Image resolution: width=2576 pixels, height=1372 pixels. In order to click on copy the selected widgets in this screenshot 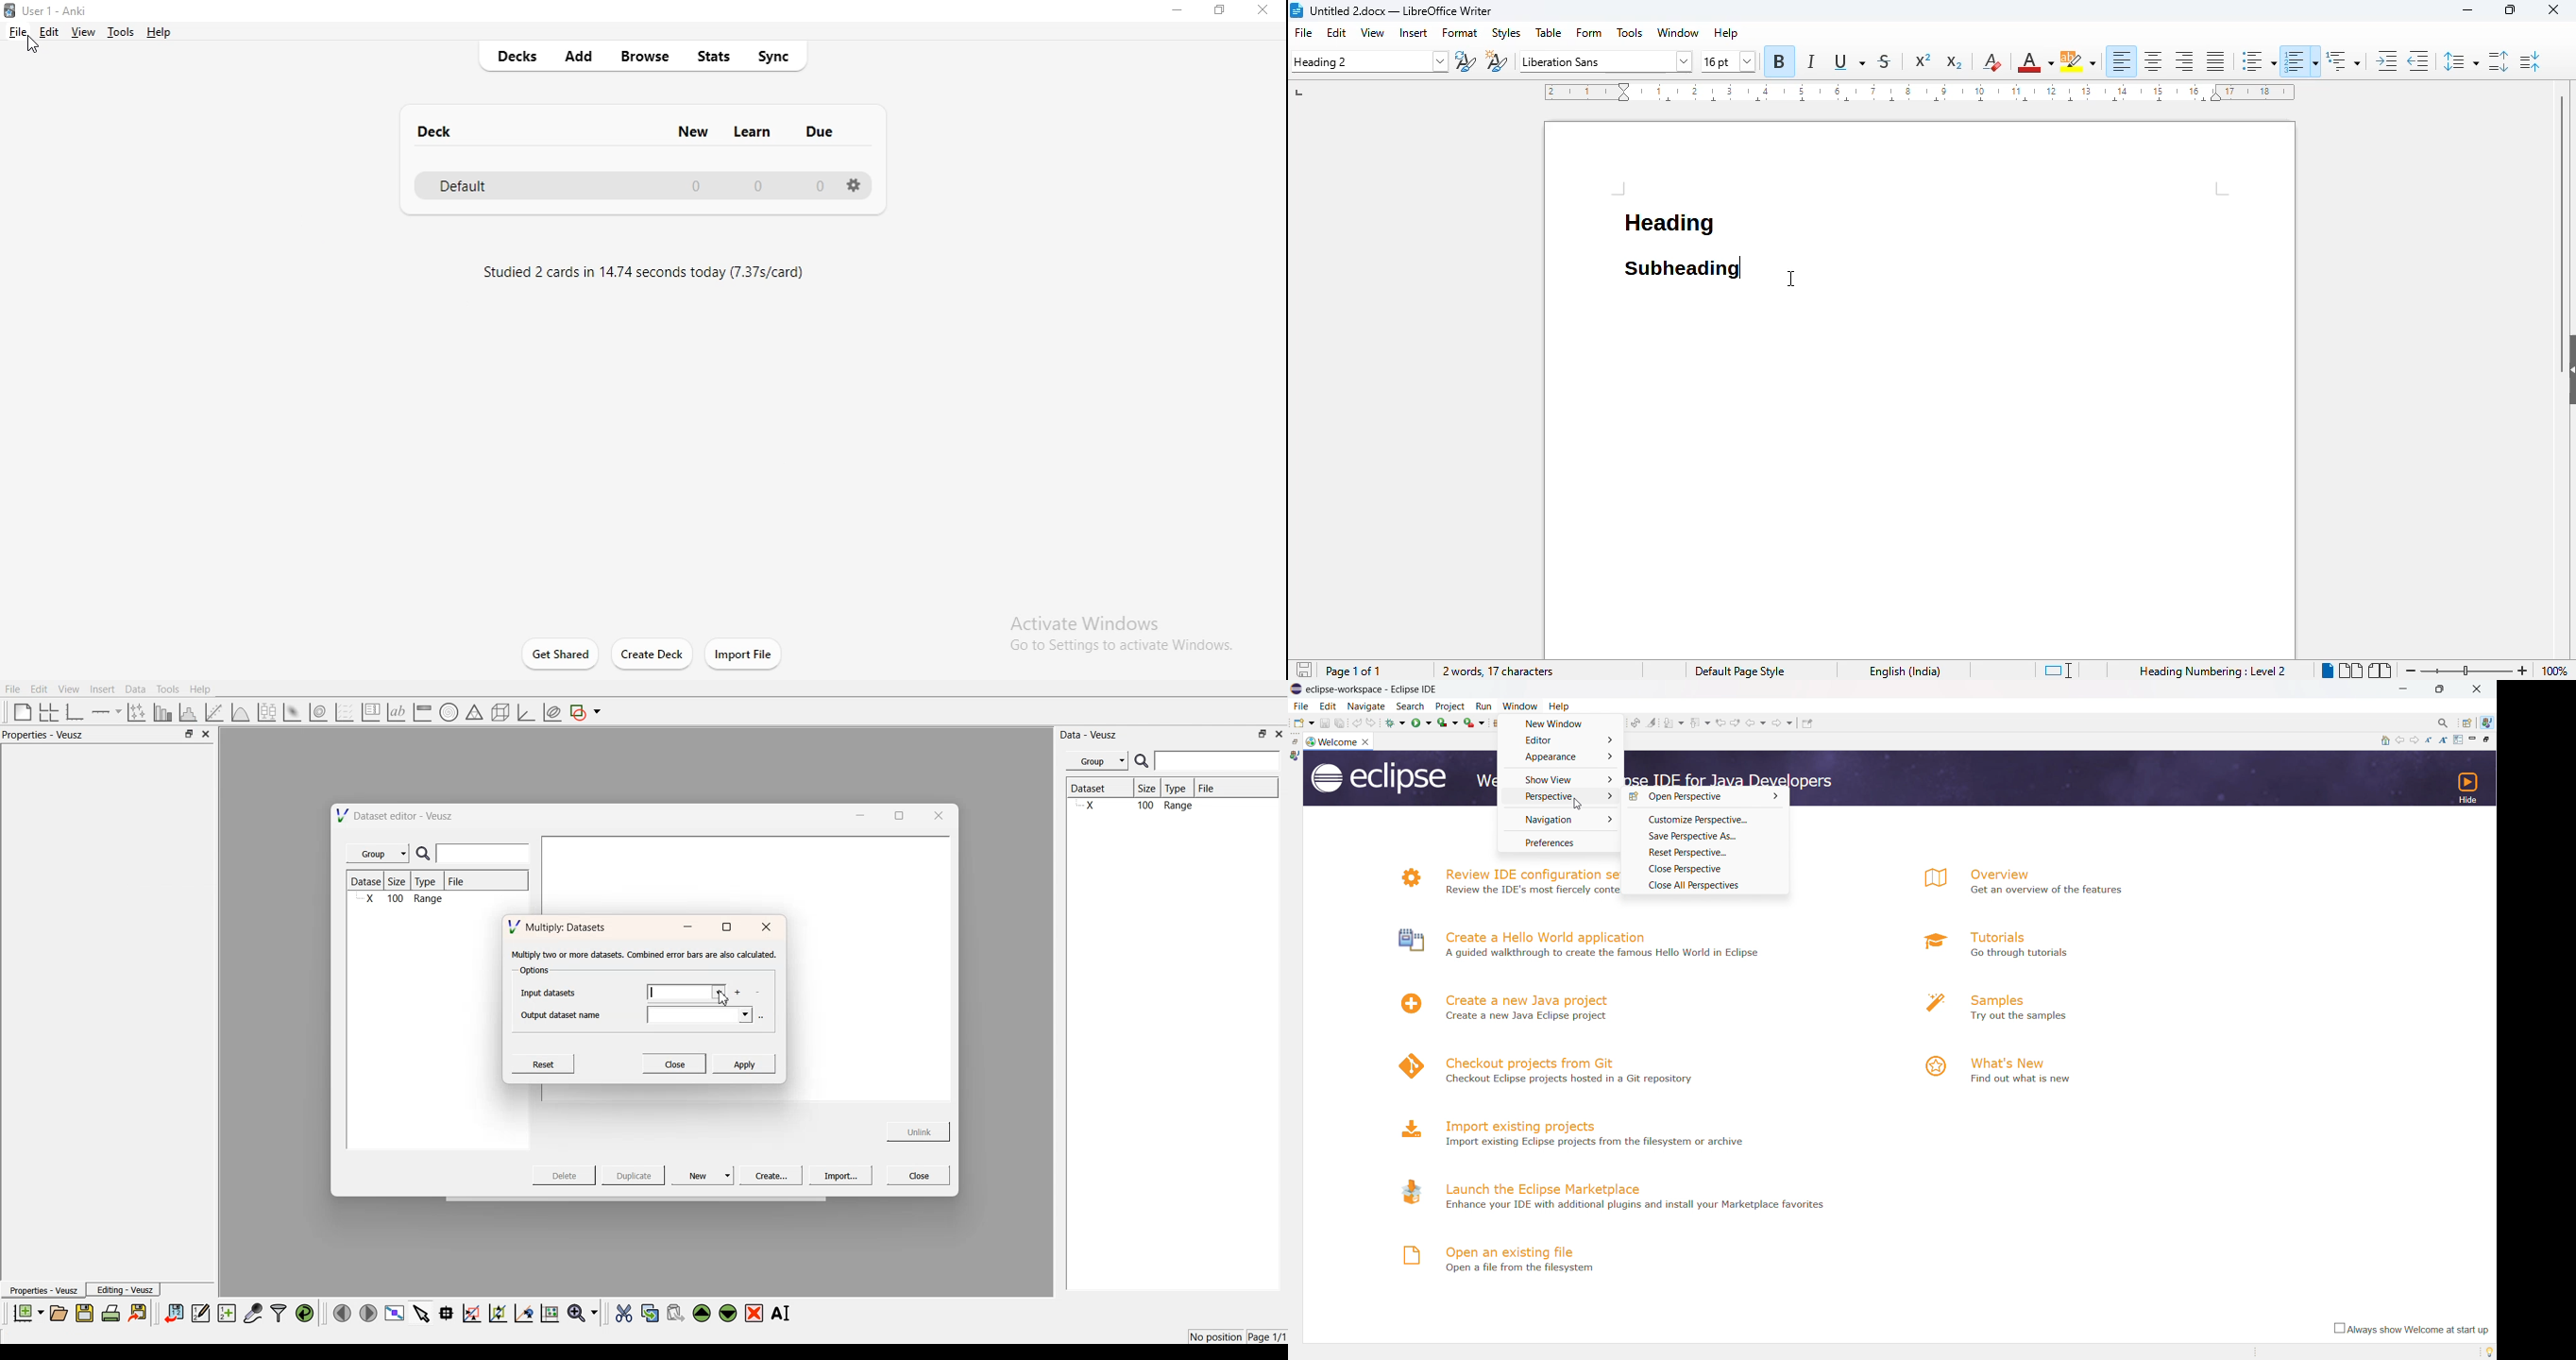, I will do `click(650, 1313)`.